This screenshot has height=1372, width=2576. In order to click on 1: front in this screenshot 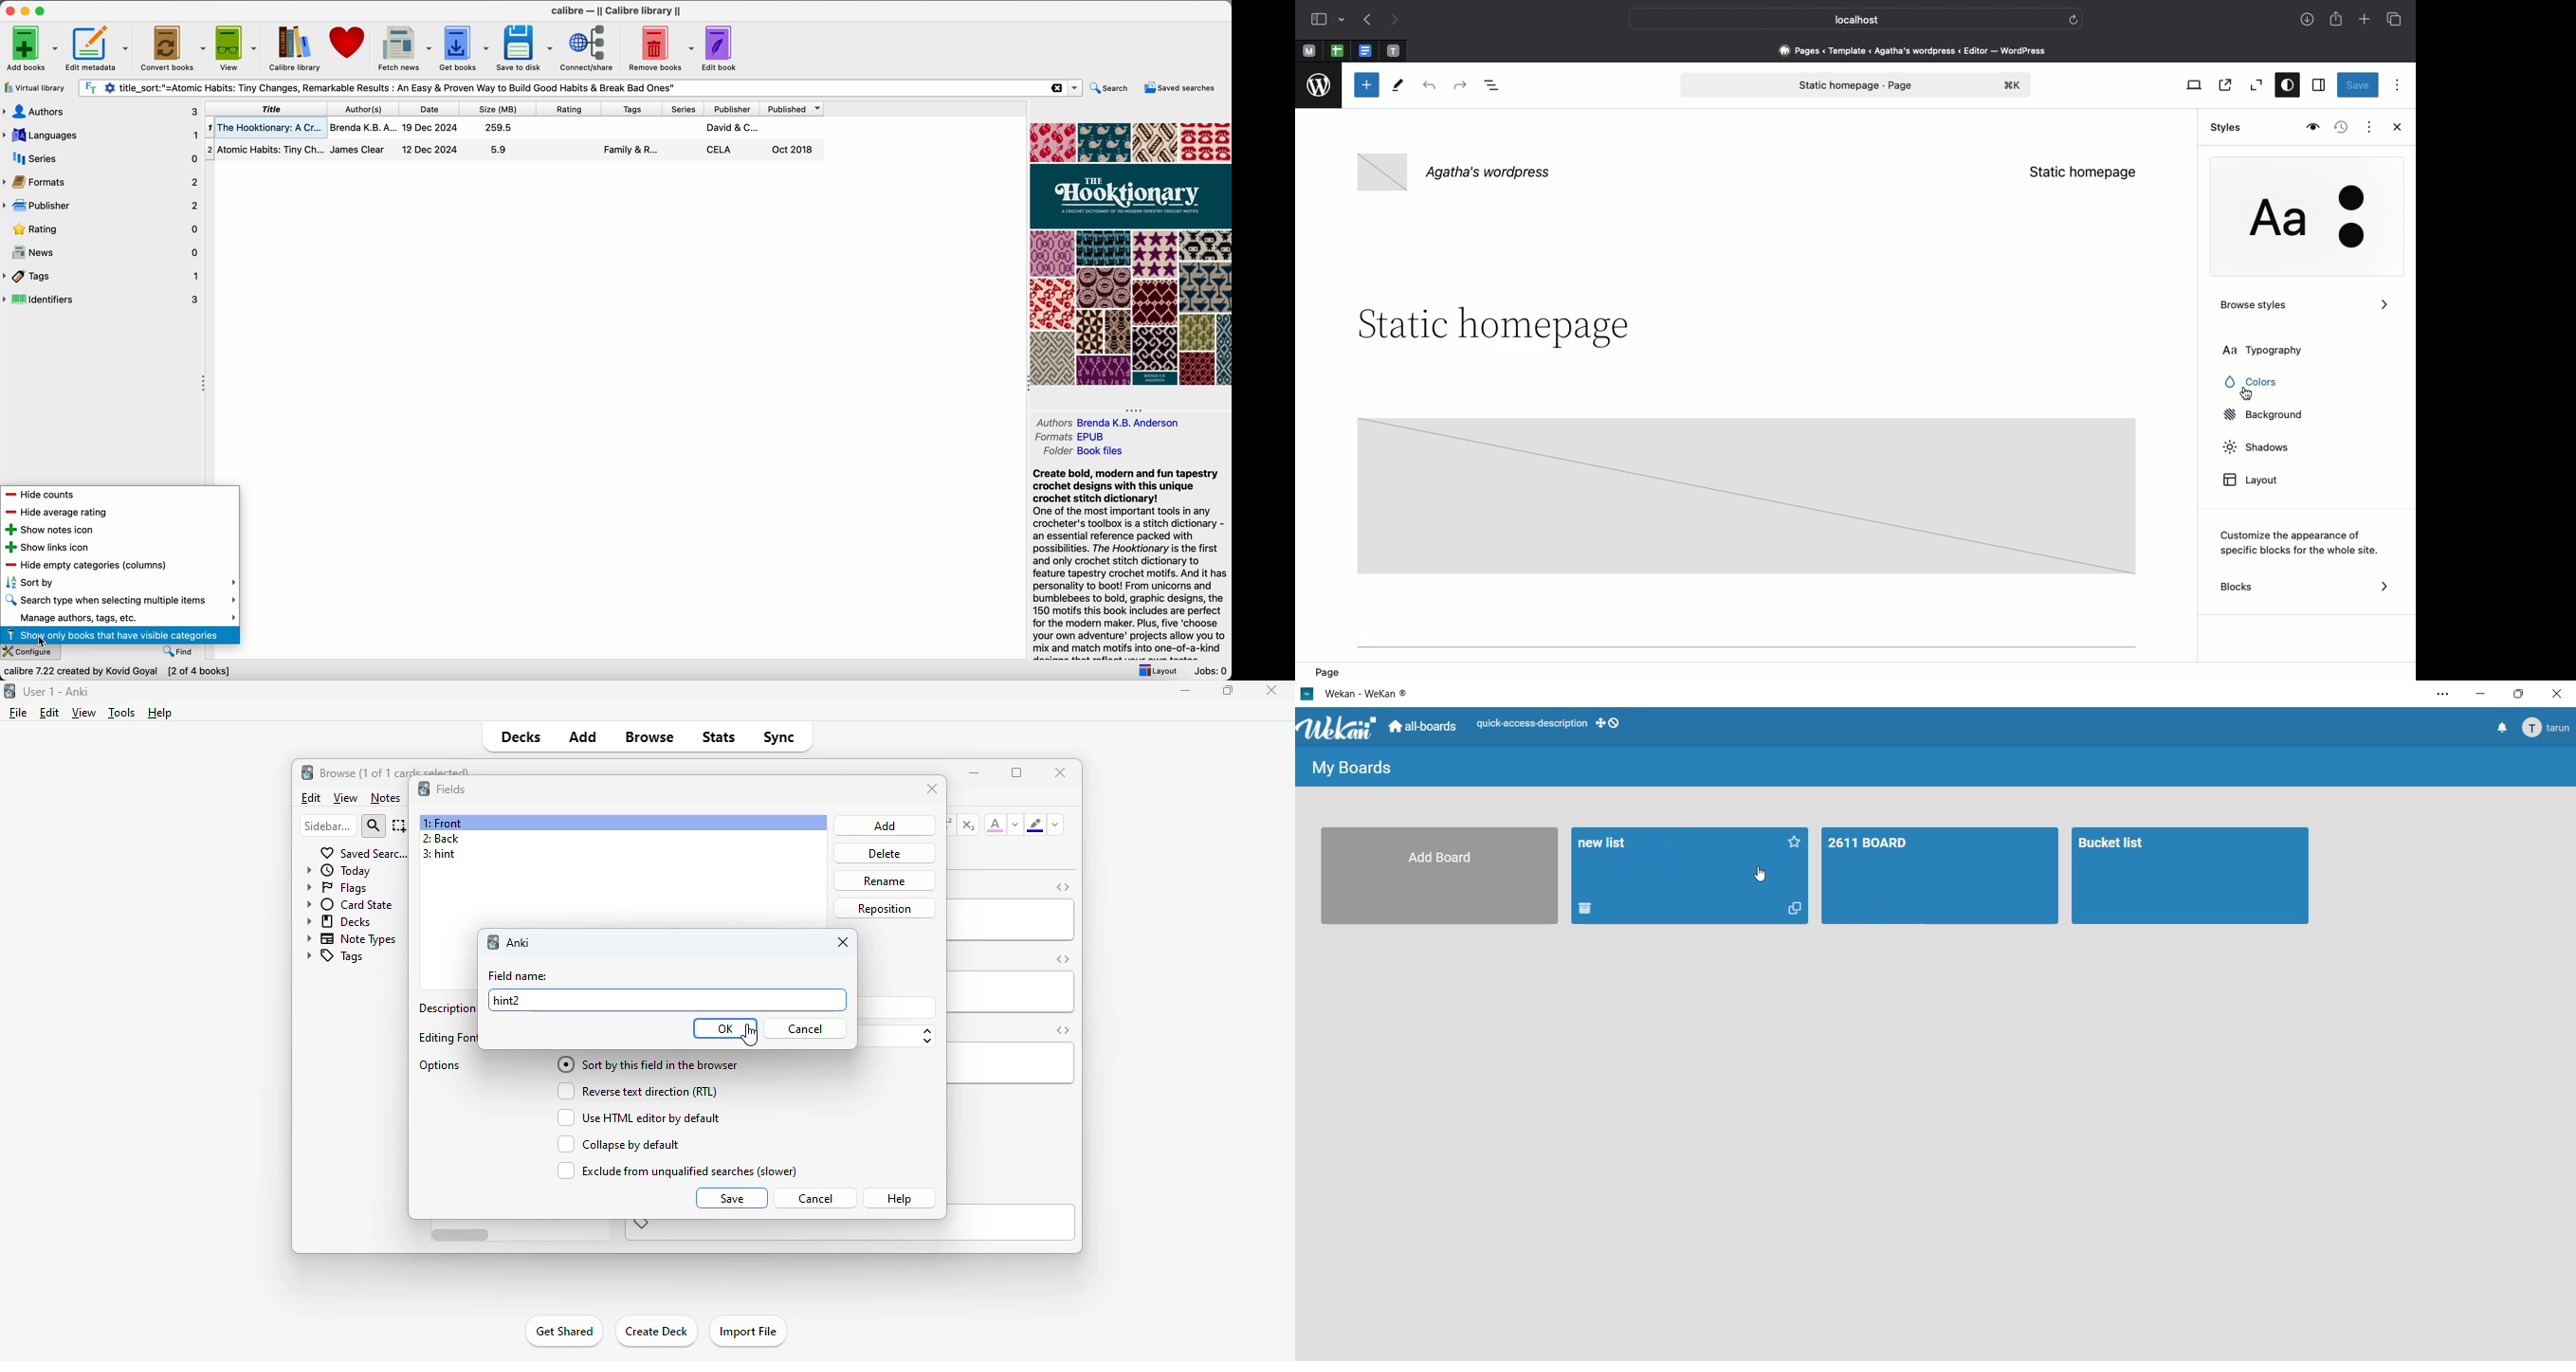, I will do `click(445, 823)`.